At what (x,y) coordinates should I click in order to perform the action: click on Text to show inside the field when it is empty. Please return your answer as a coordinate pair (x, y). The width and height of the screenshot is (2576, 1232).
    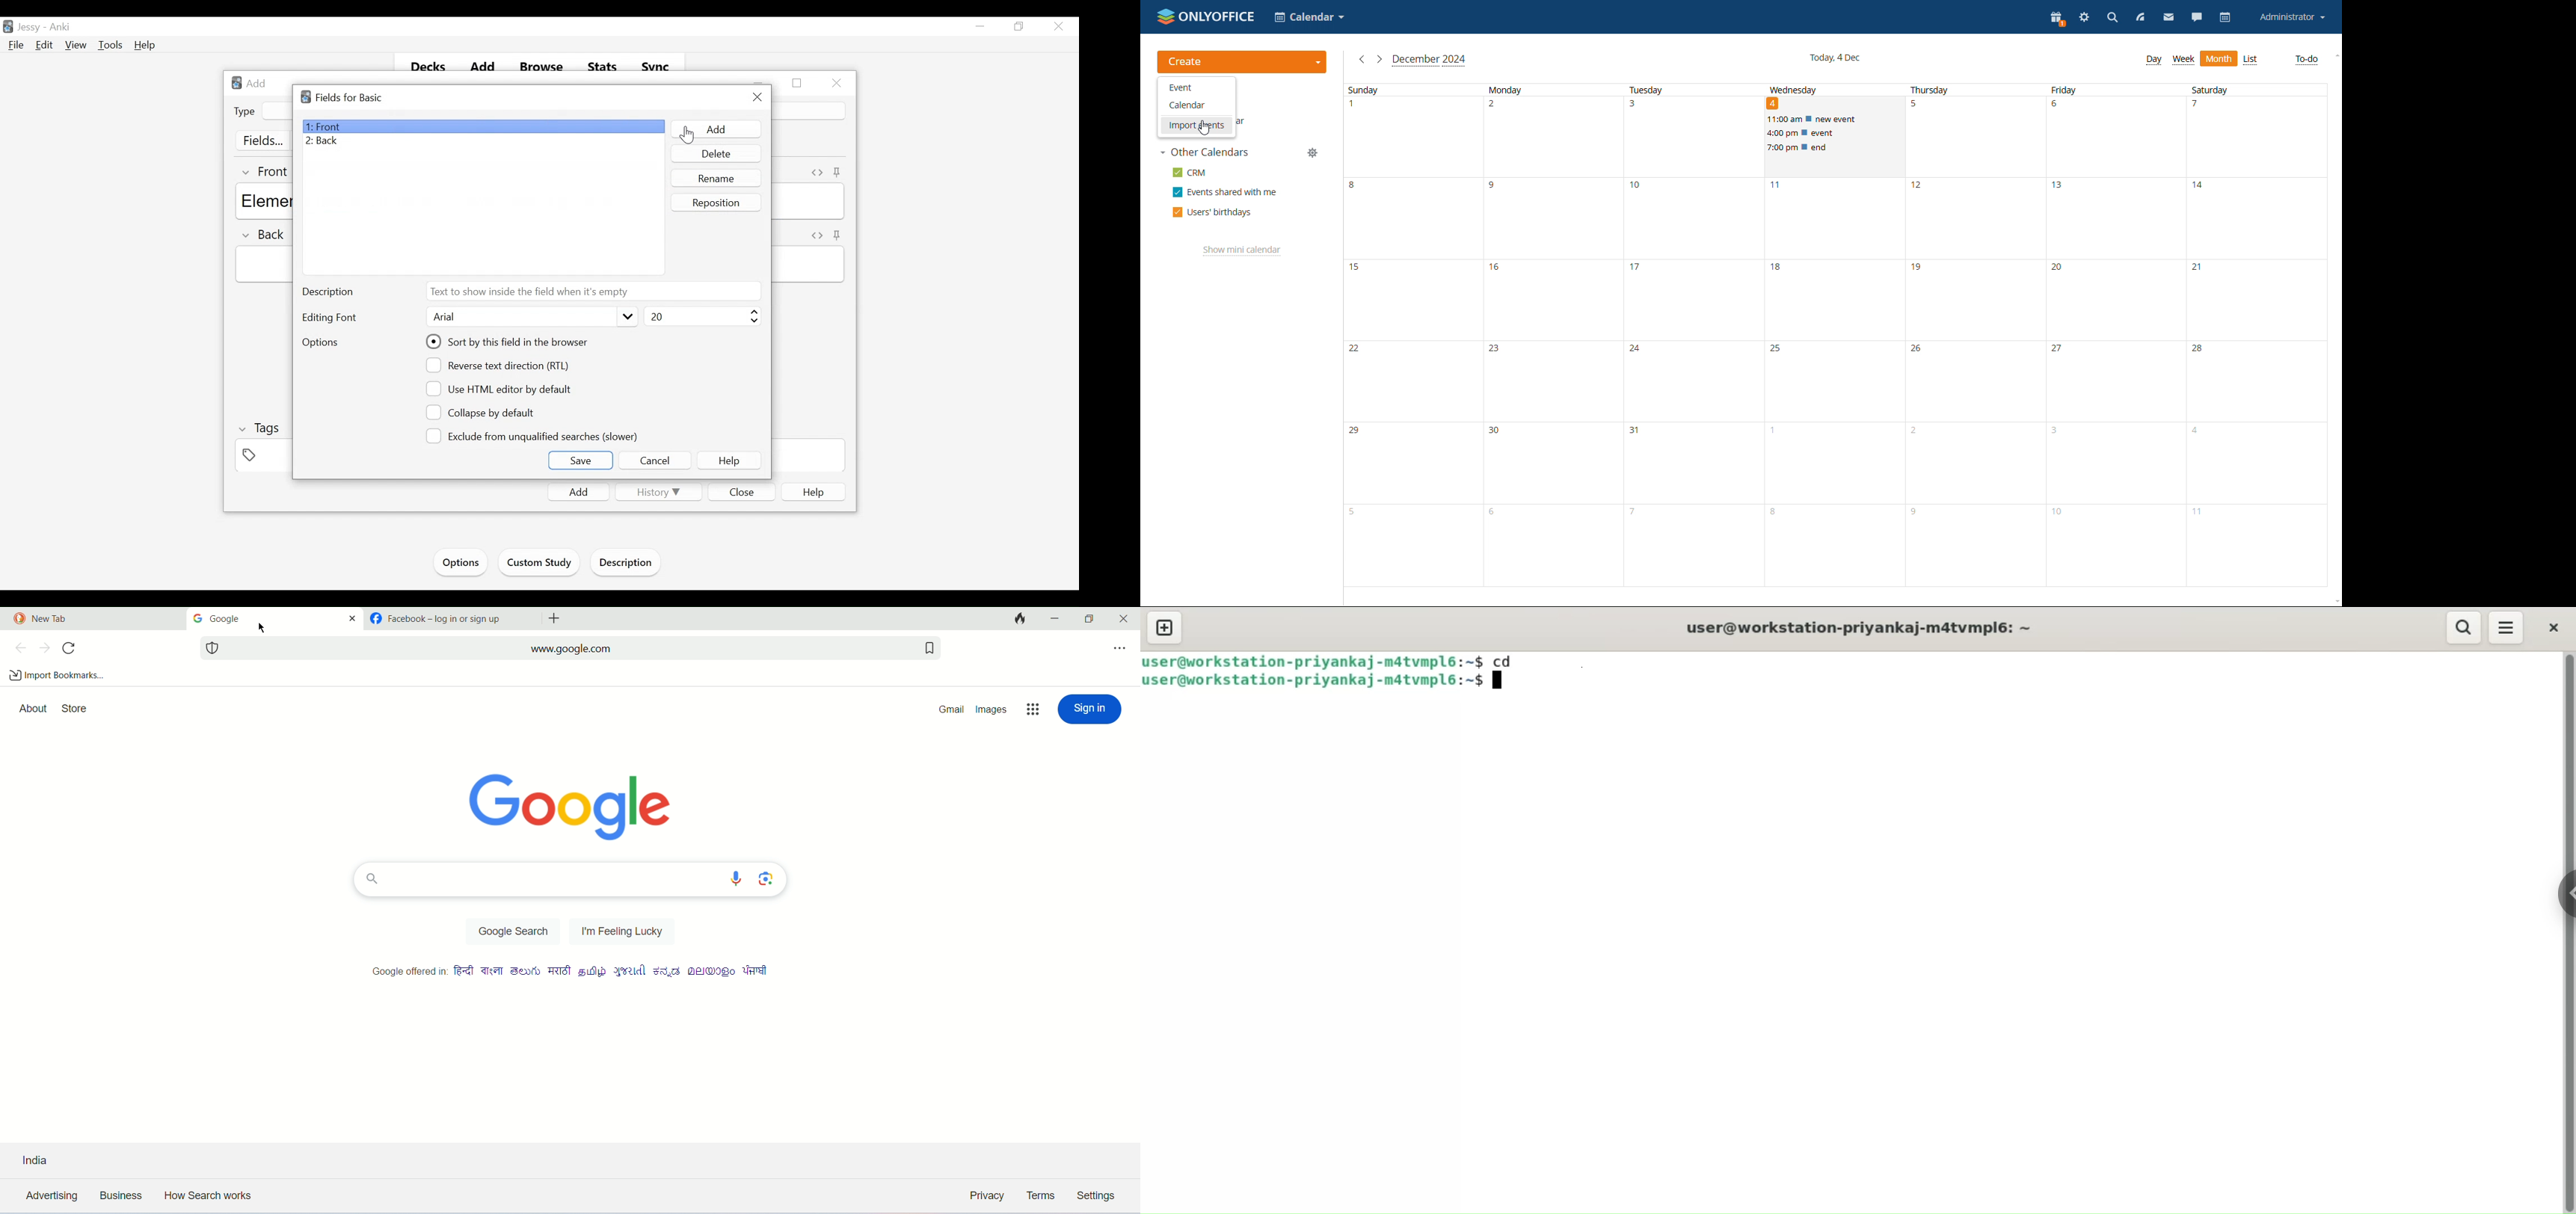
    Looking at the image, I should click on (593, 291).